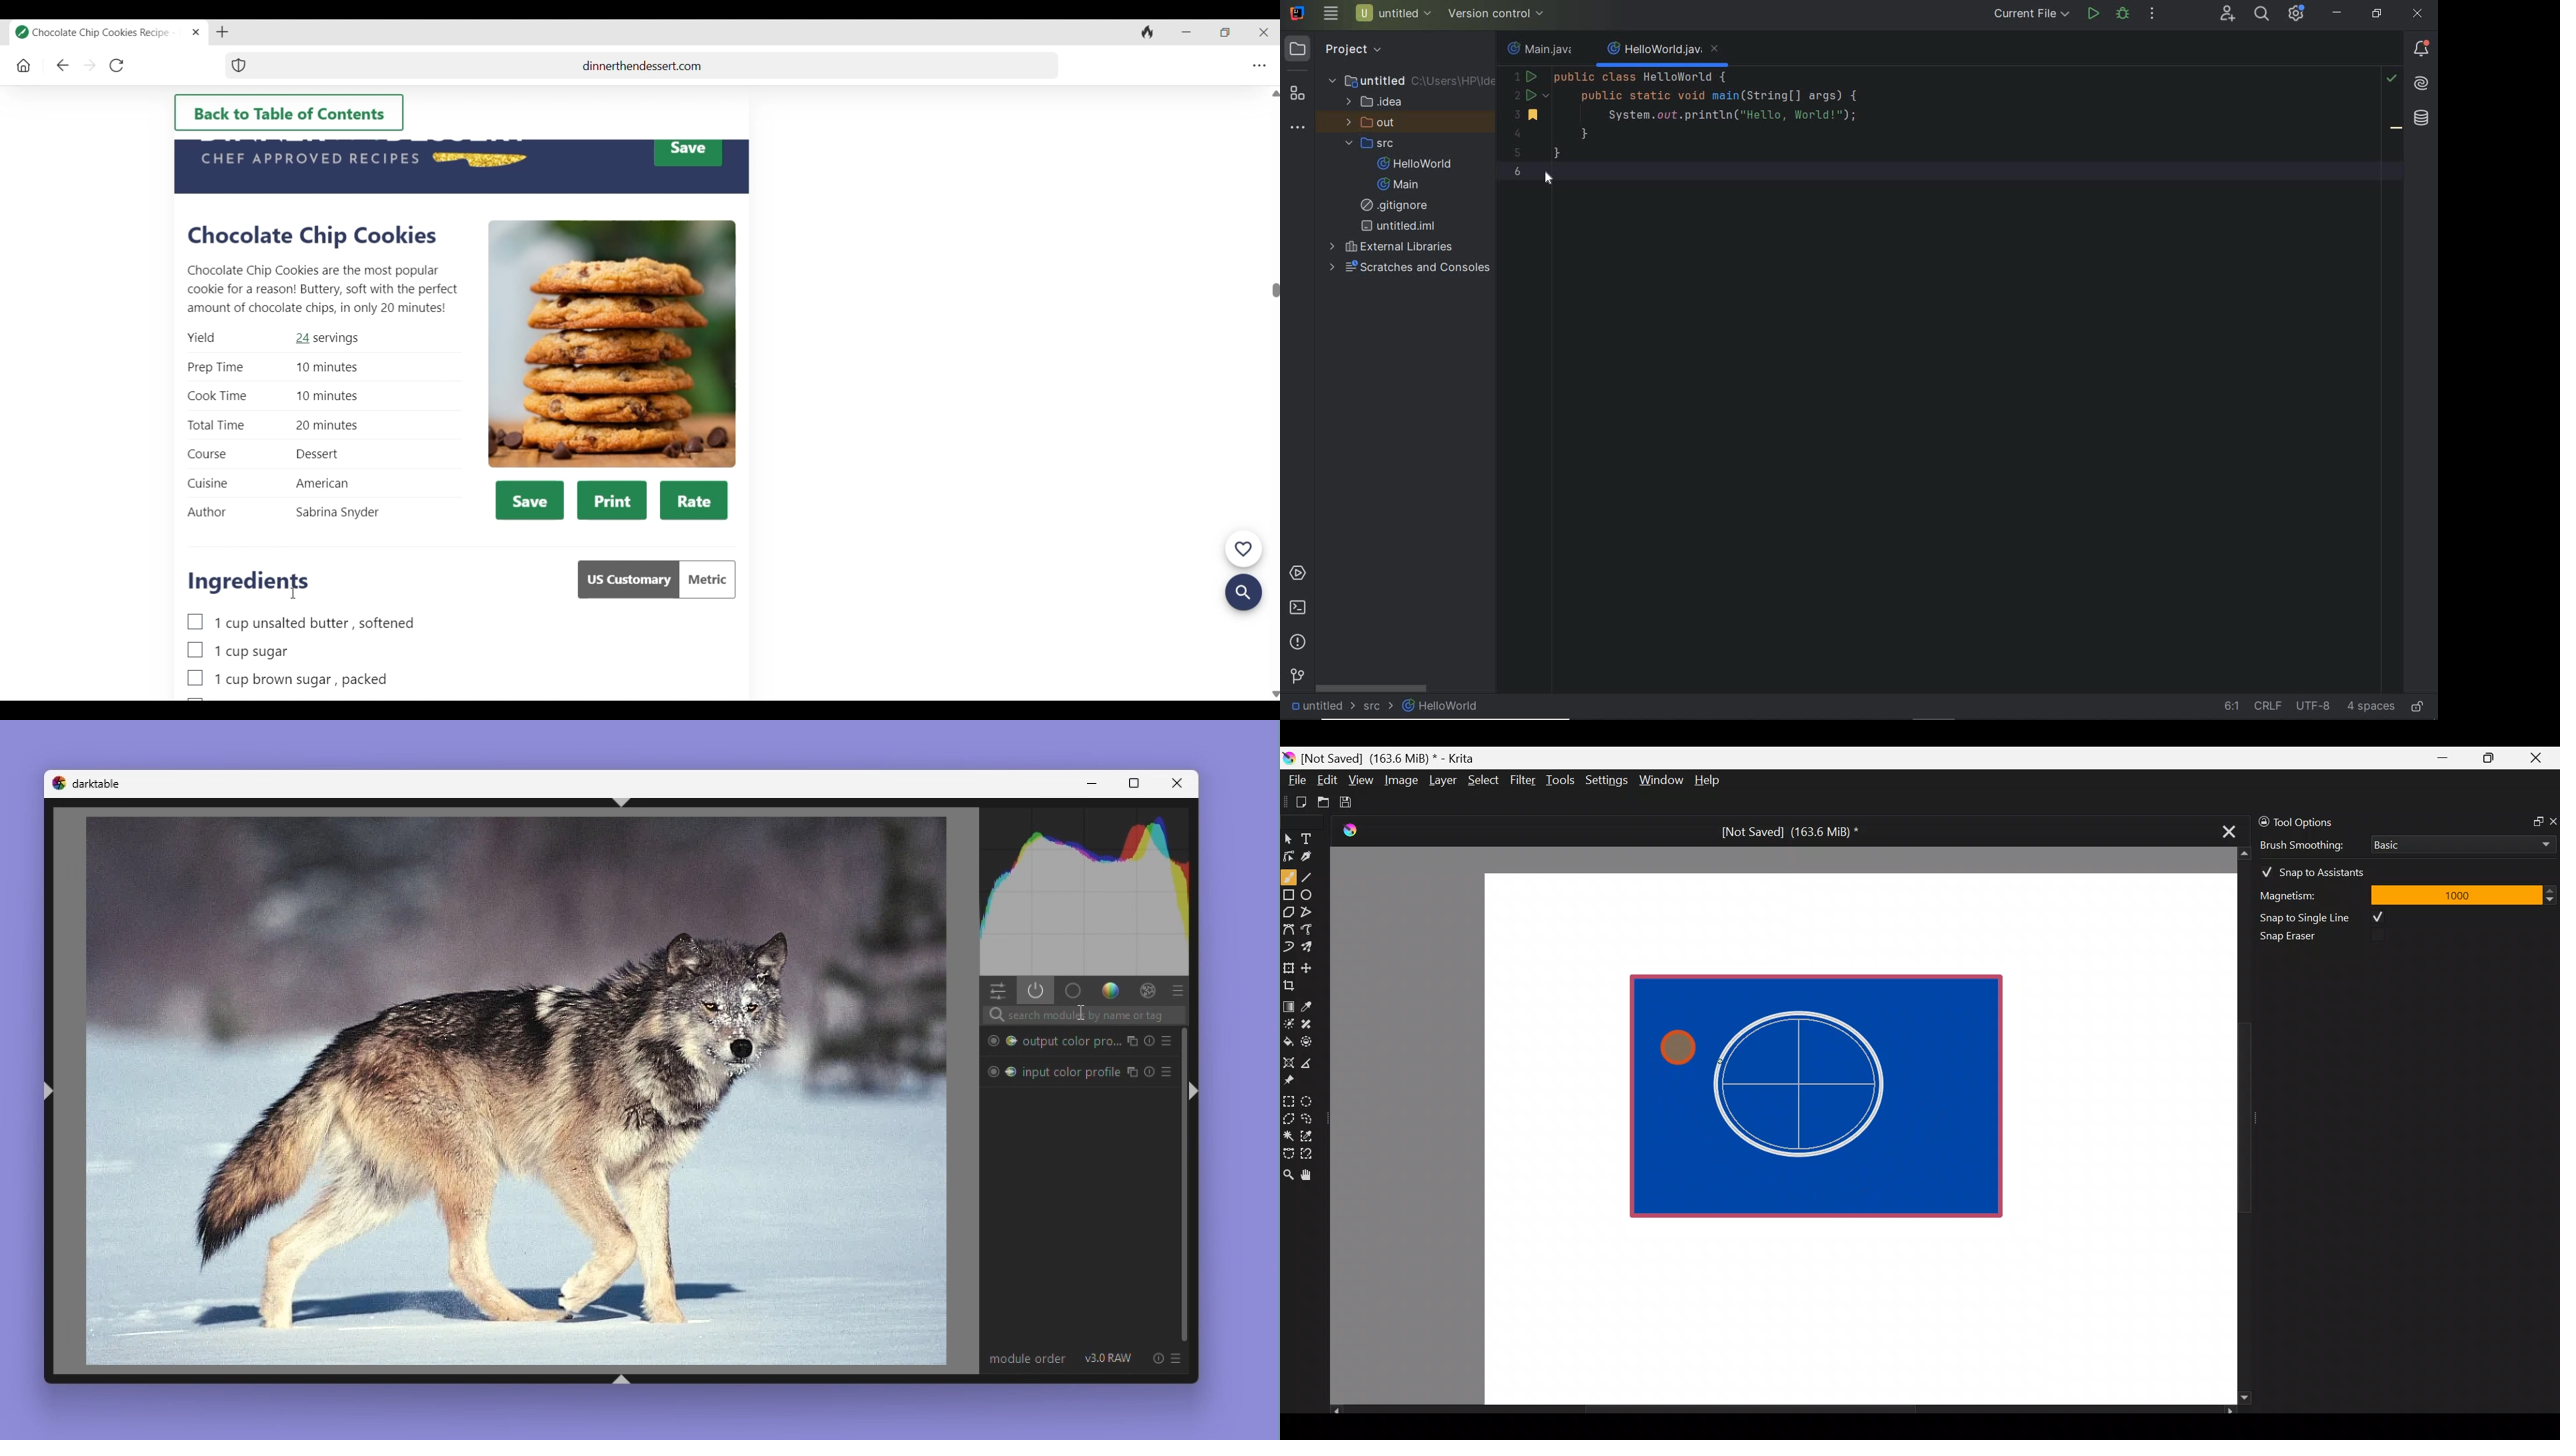 The image size is (2576, 1456). I want to click on File, so click(1293, 783).